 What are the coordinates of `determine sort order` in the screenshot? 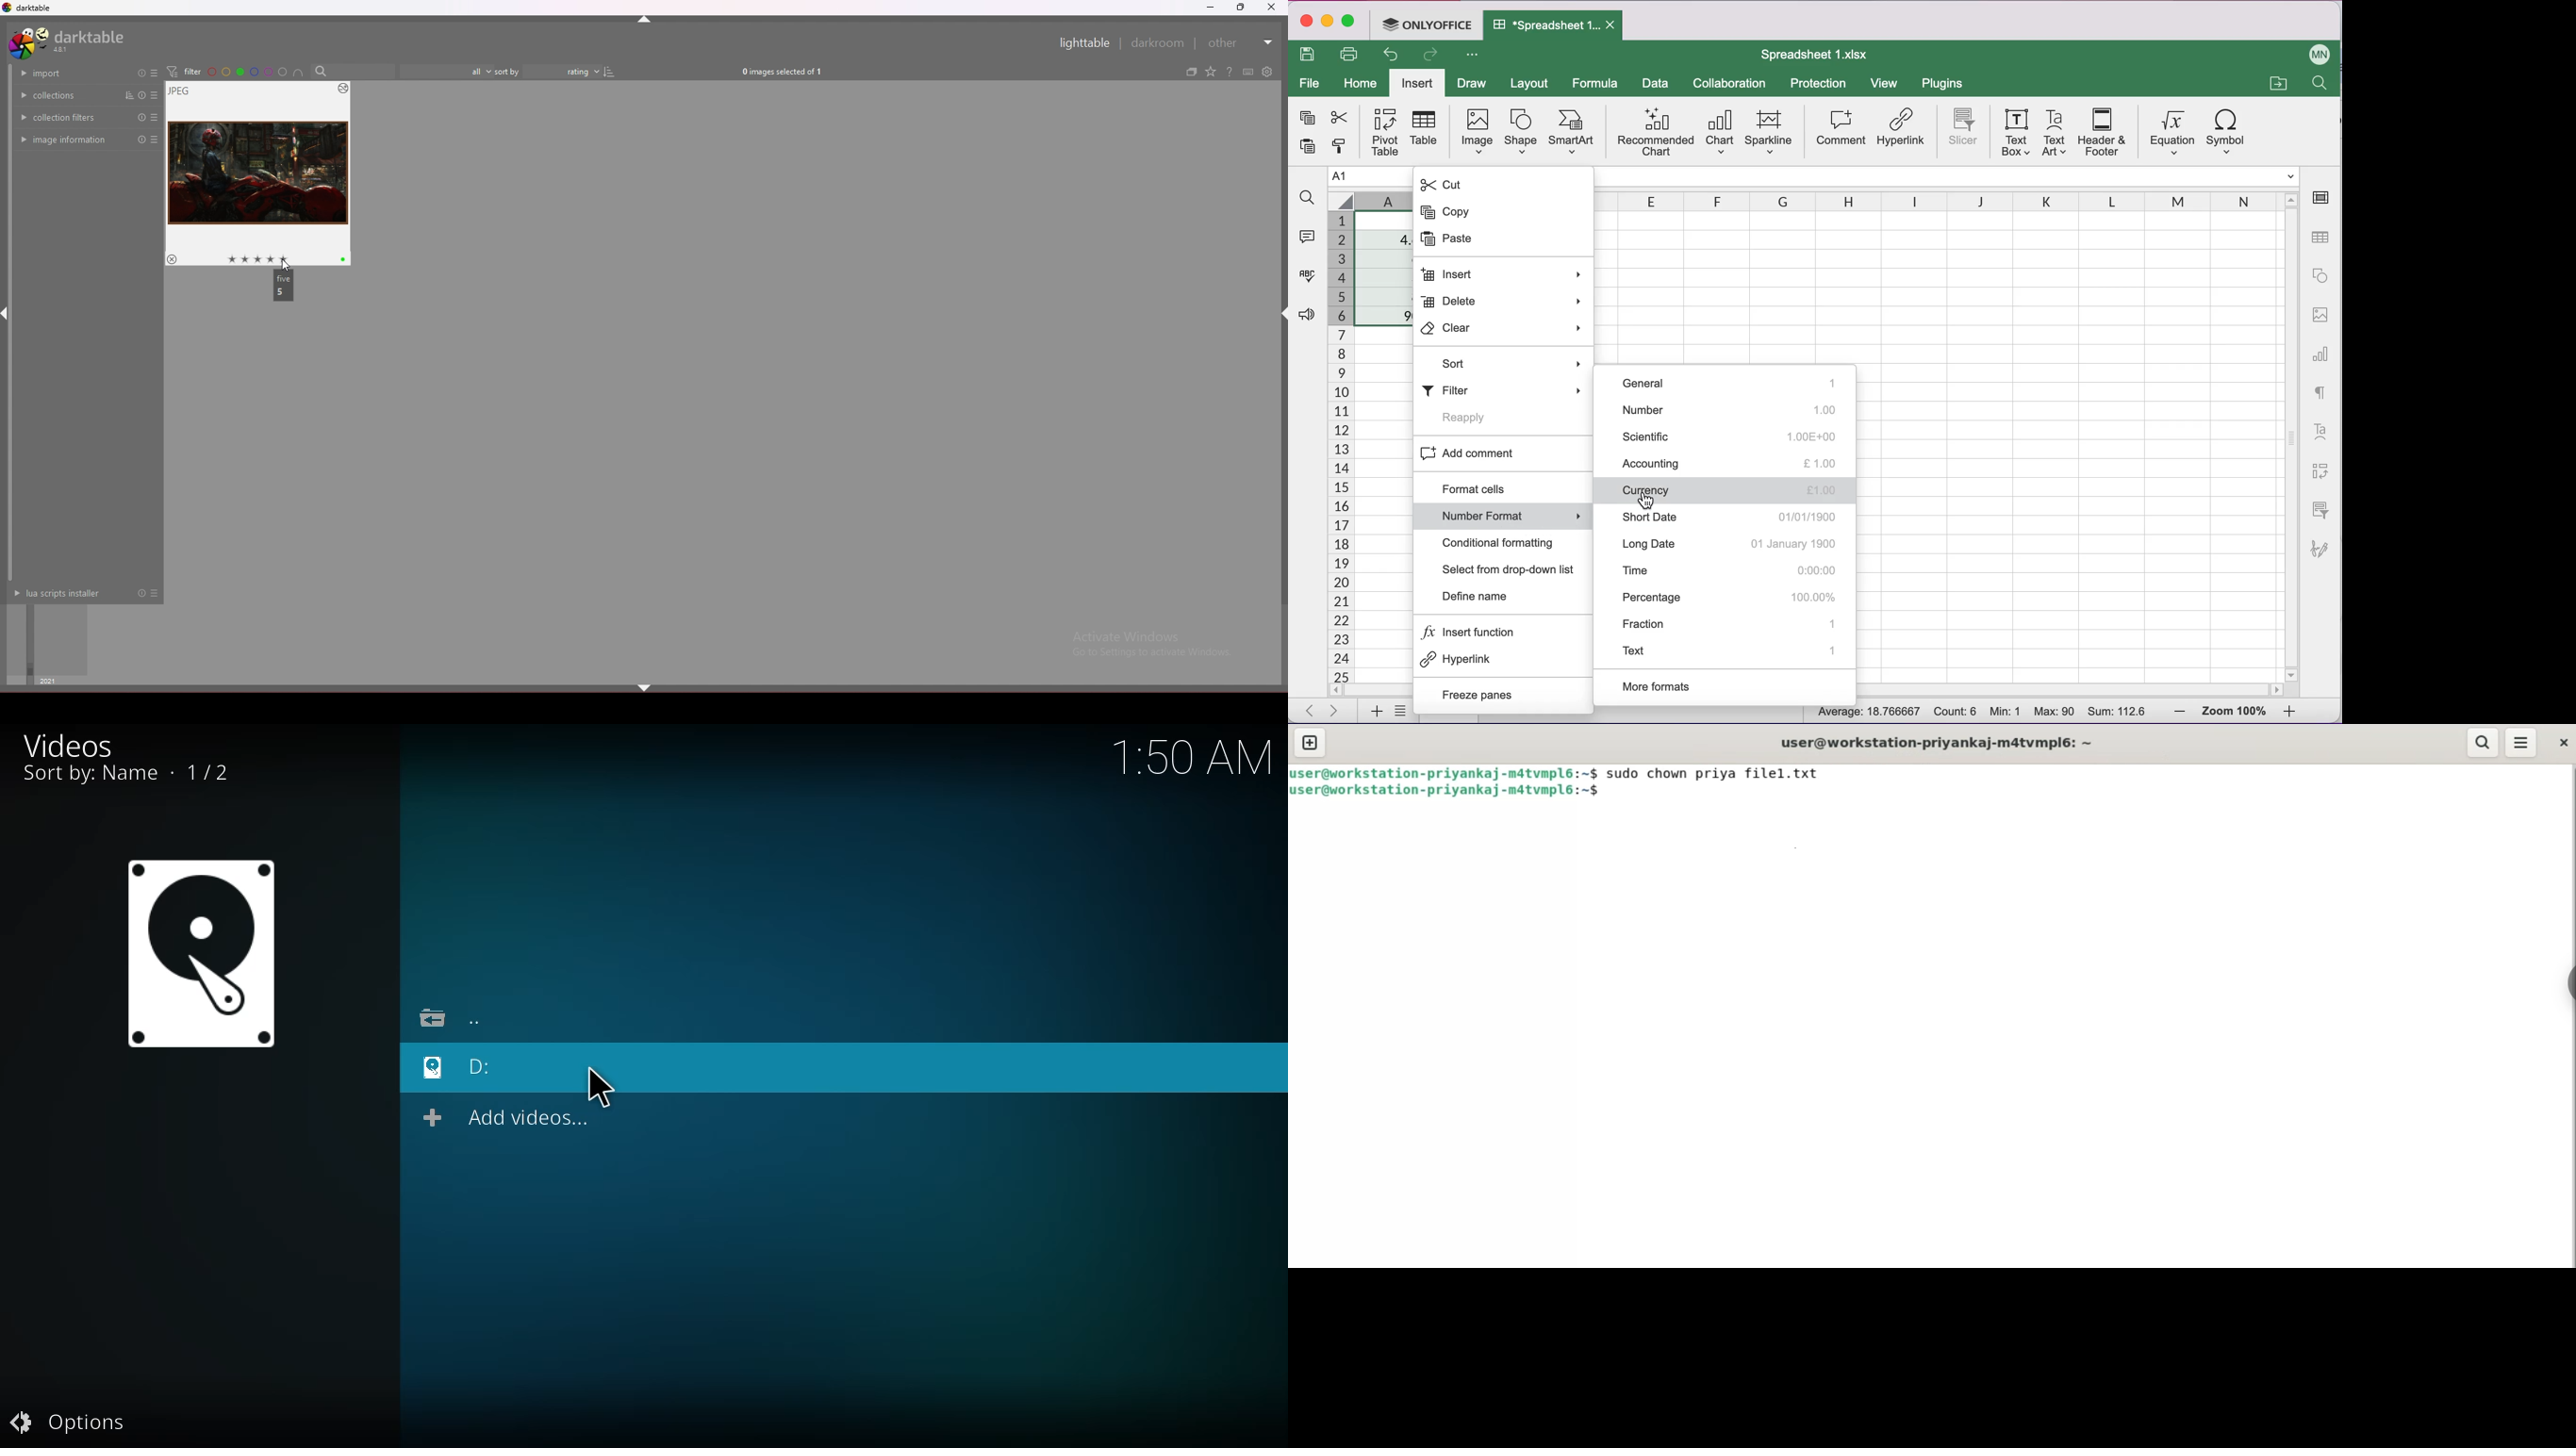 It's located at (569, 72).